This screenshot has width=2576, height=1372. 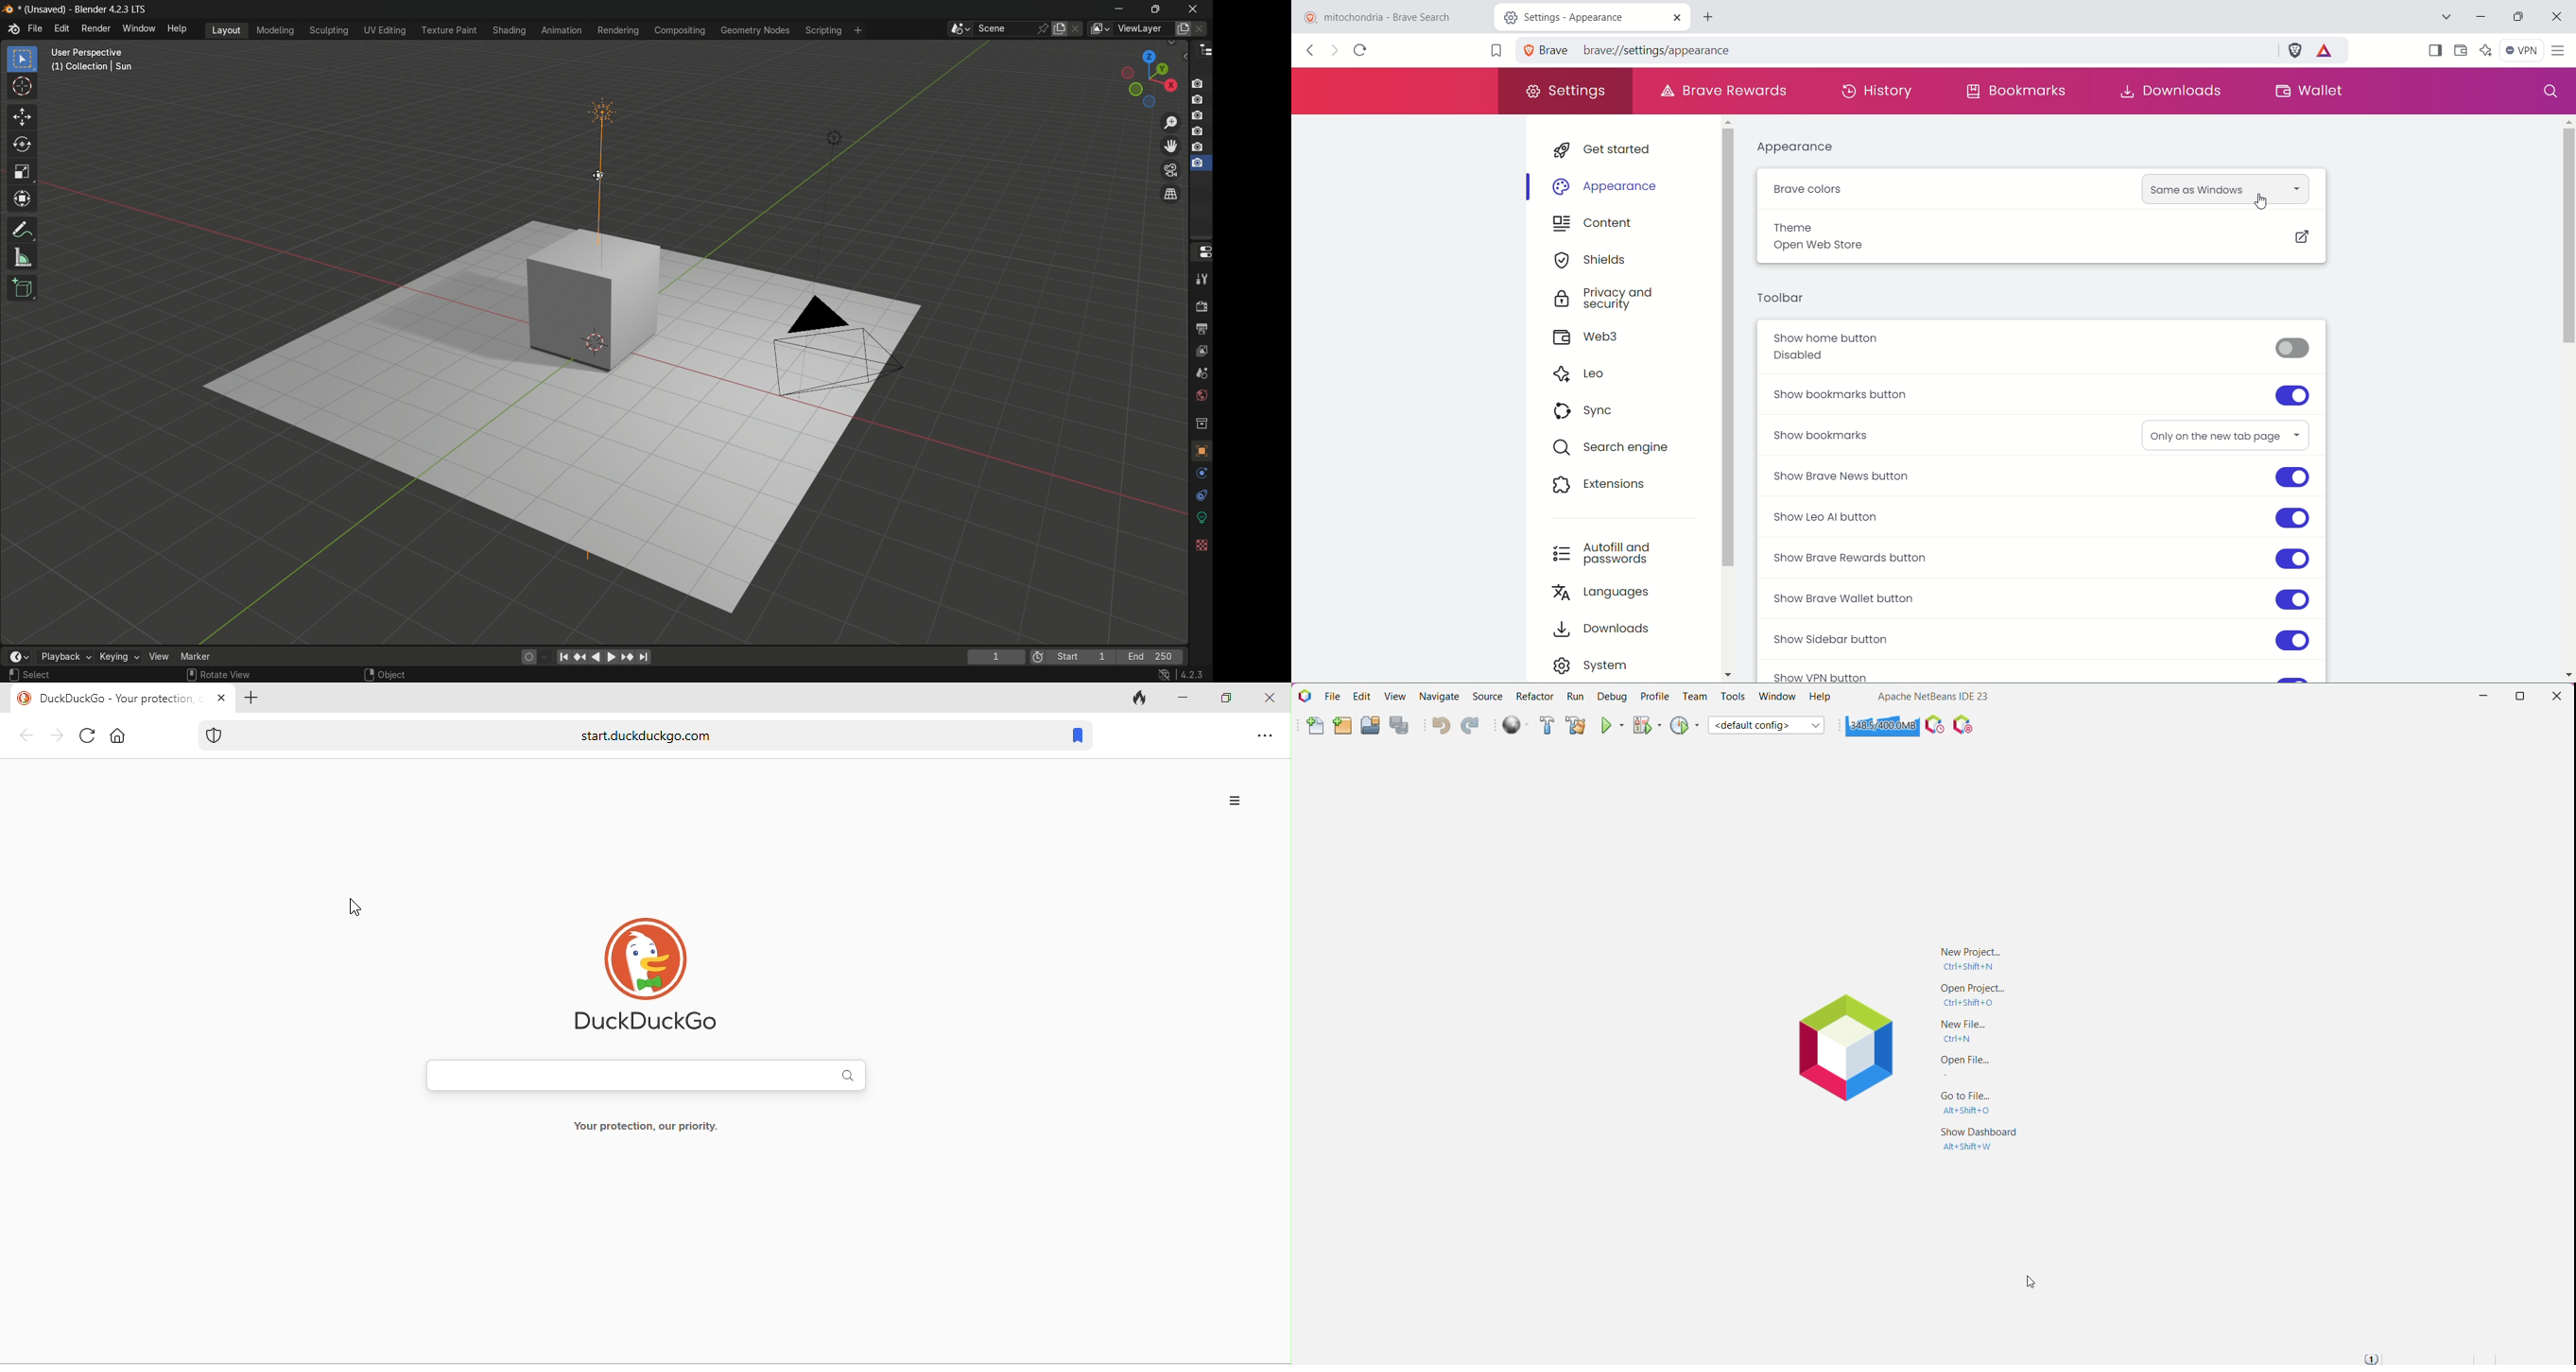 I want to click on measure, so click(x=24, y=258).